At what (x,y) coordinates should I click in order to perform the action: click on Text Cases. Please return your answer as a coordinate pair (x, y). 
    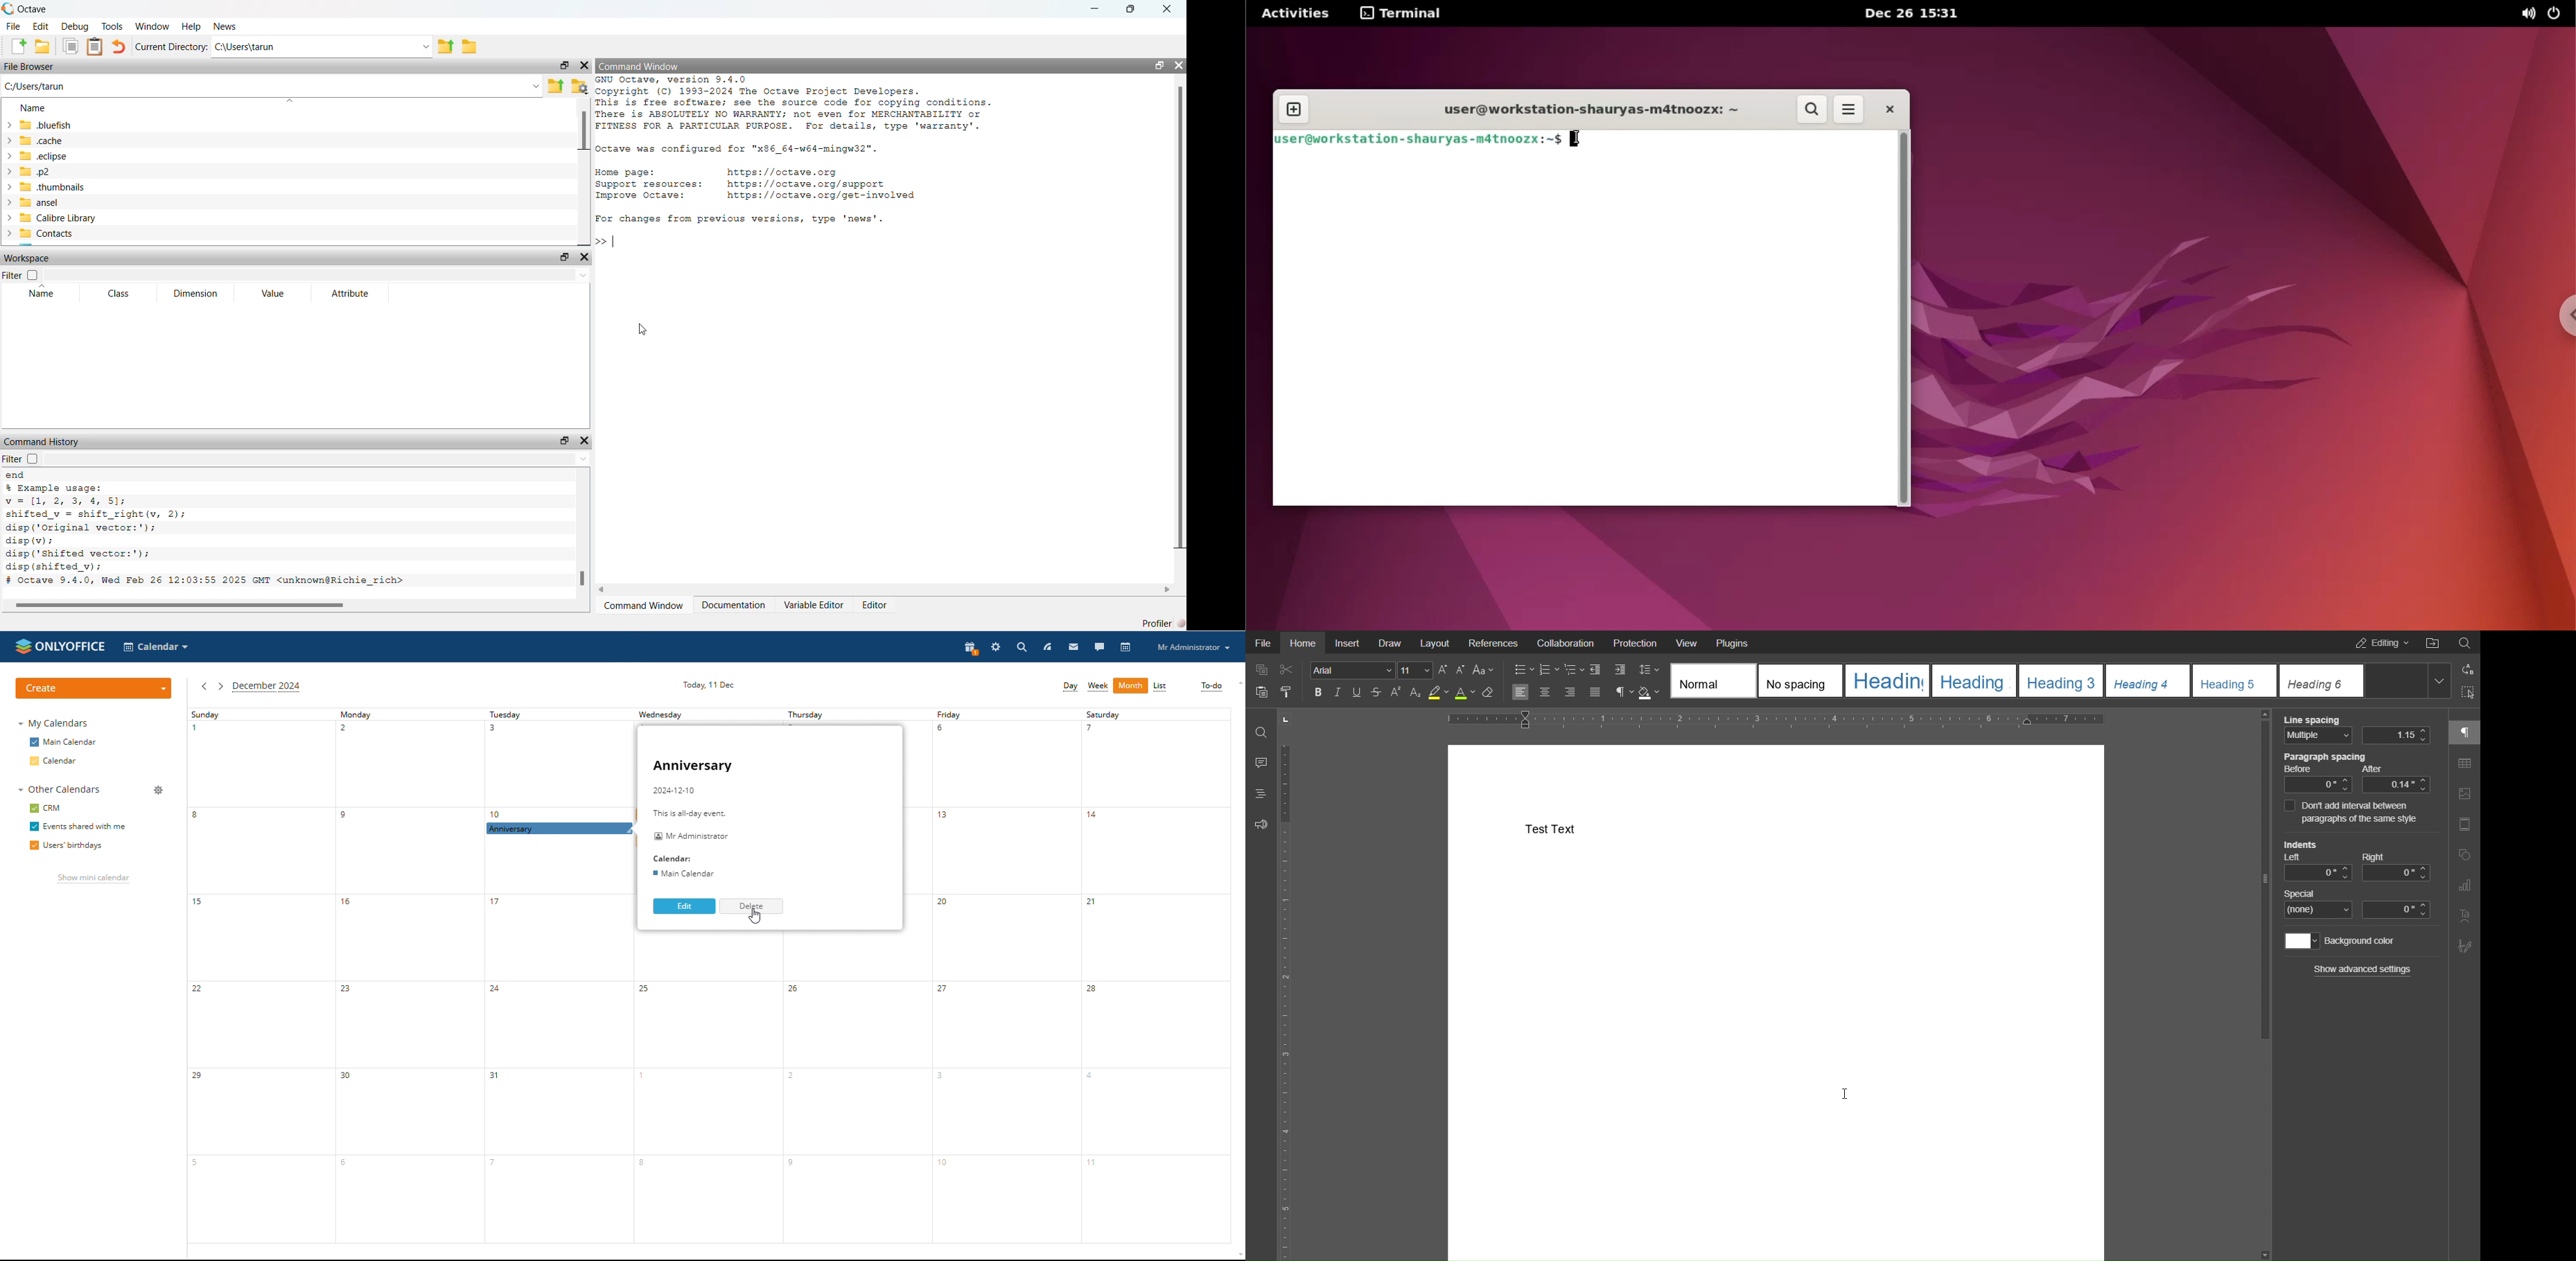
    Looking at the image, I should click on (1482, 670).